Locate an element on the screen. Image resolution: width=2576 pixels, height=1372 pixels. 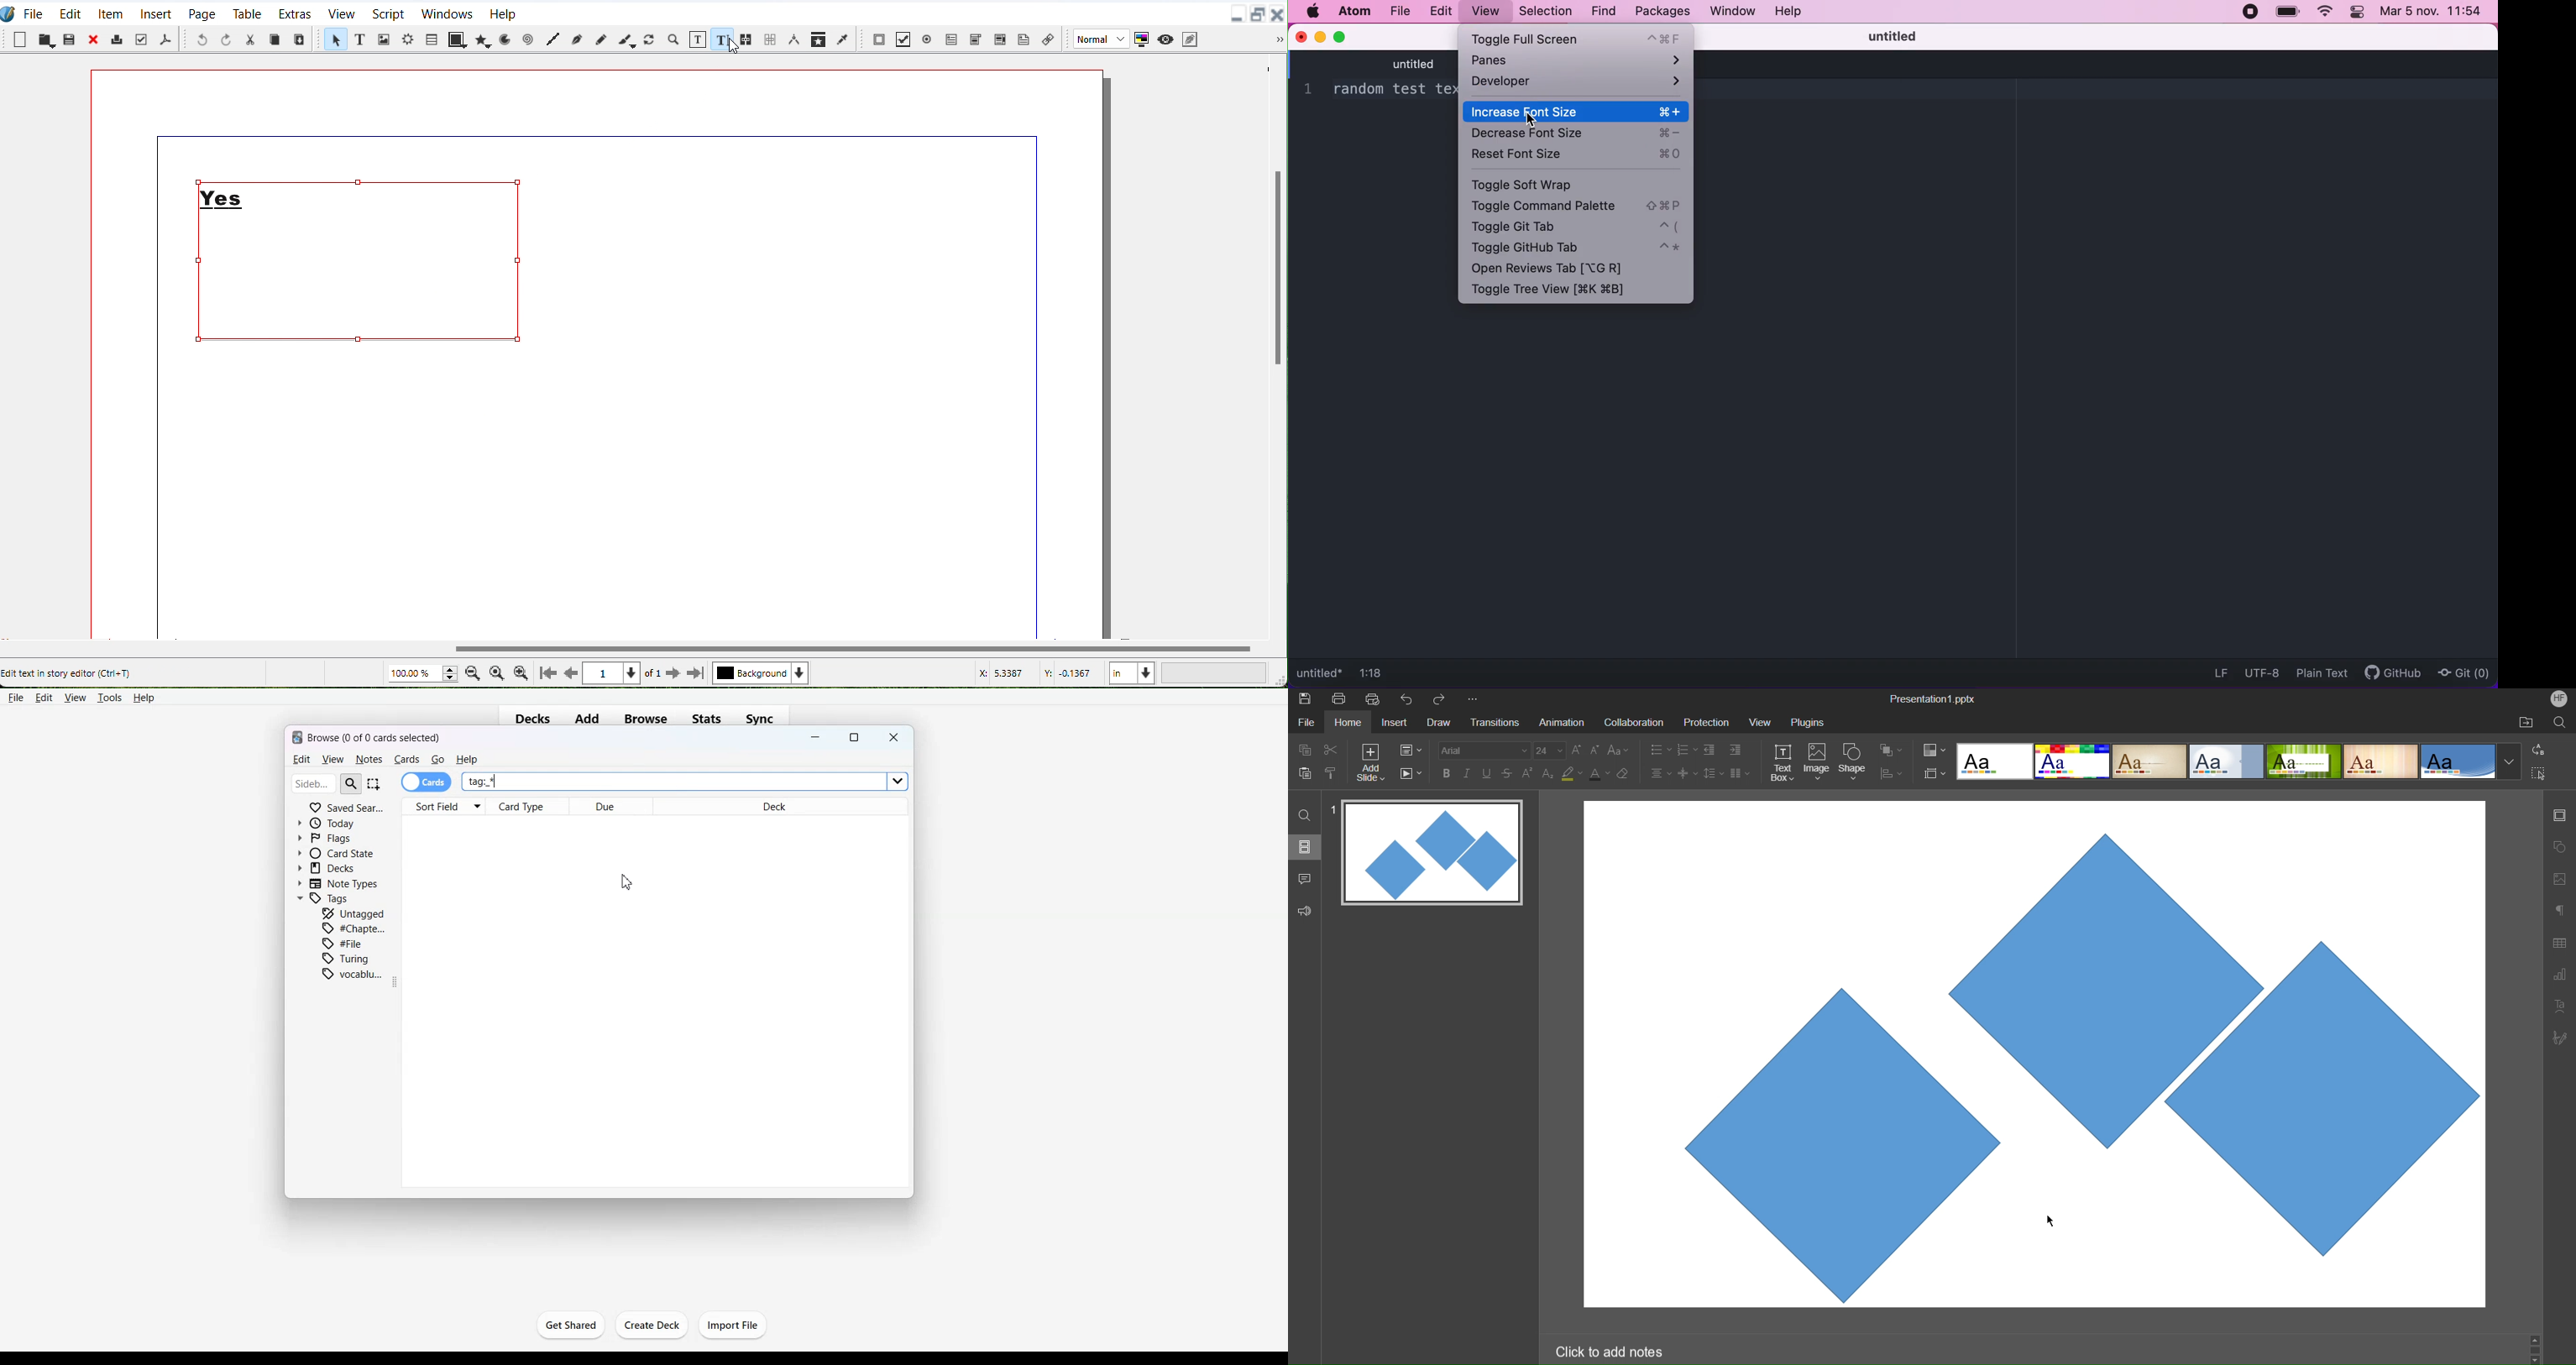
Cut is located at coordinates (251, 39).